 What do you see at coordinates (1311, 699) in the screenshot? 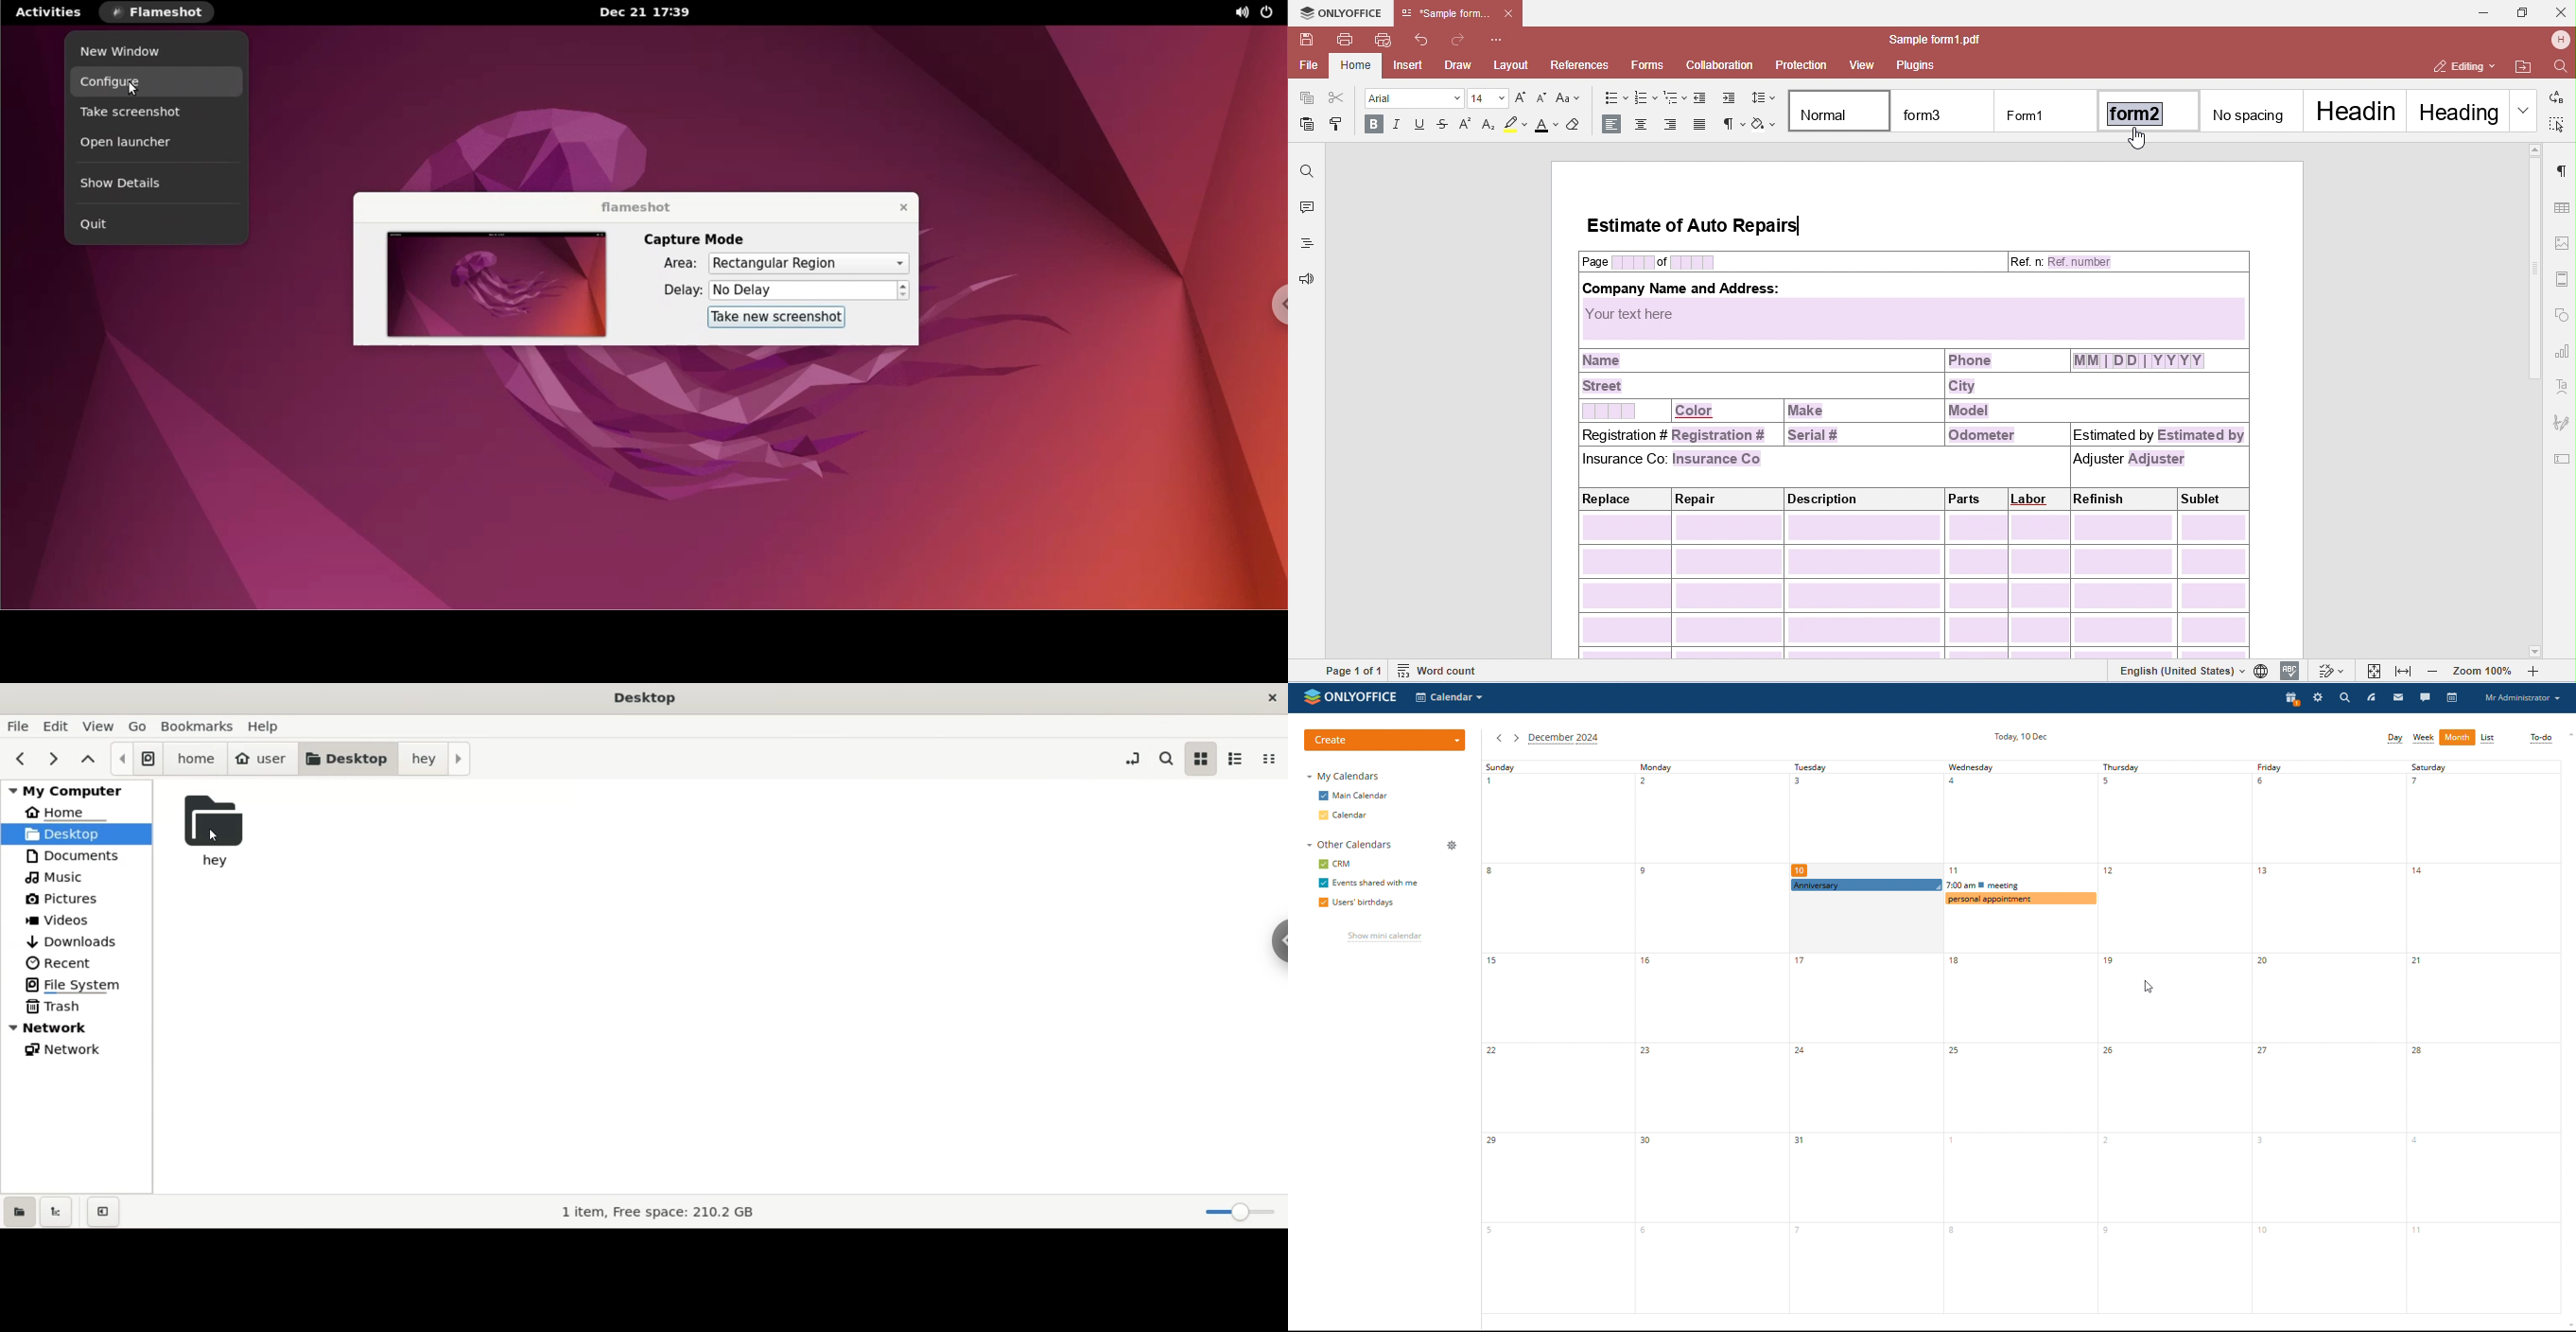
I see `onlyoffice logo` at bounding box center [1311, 699].